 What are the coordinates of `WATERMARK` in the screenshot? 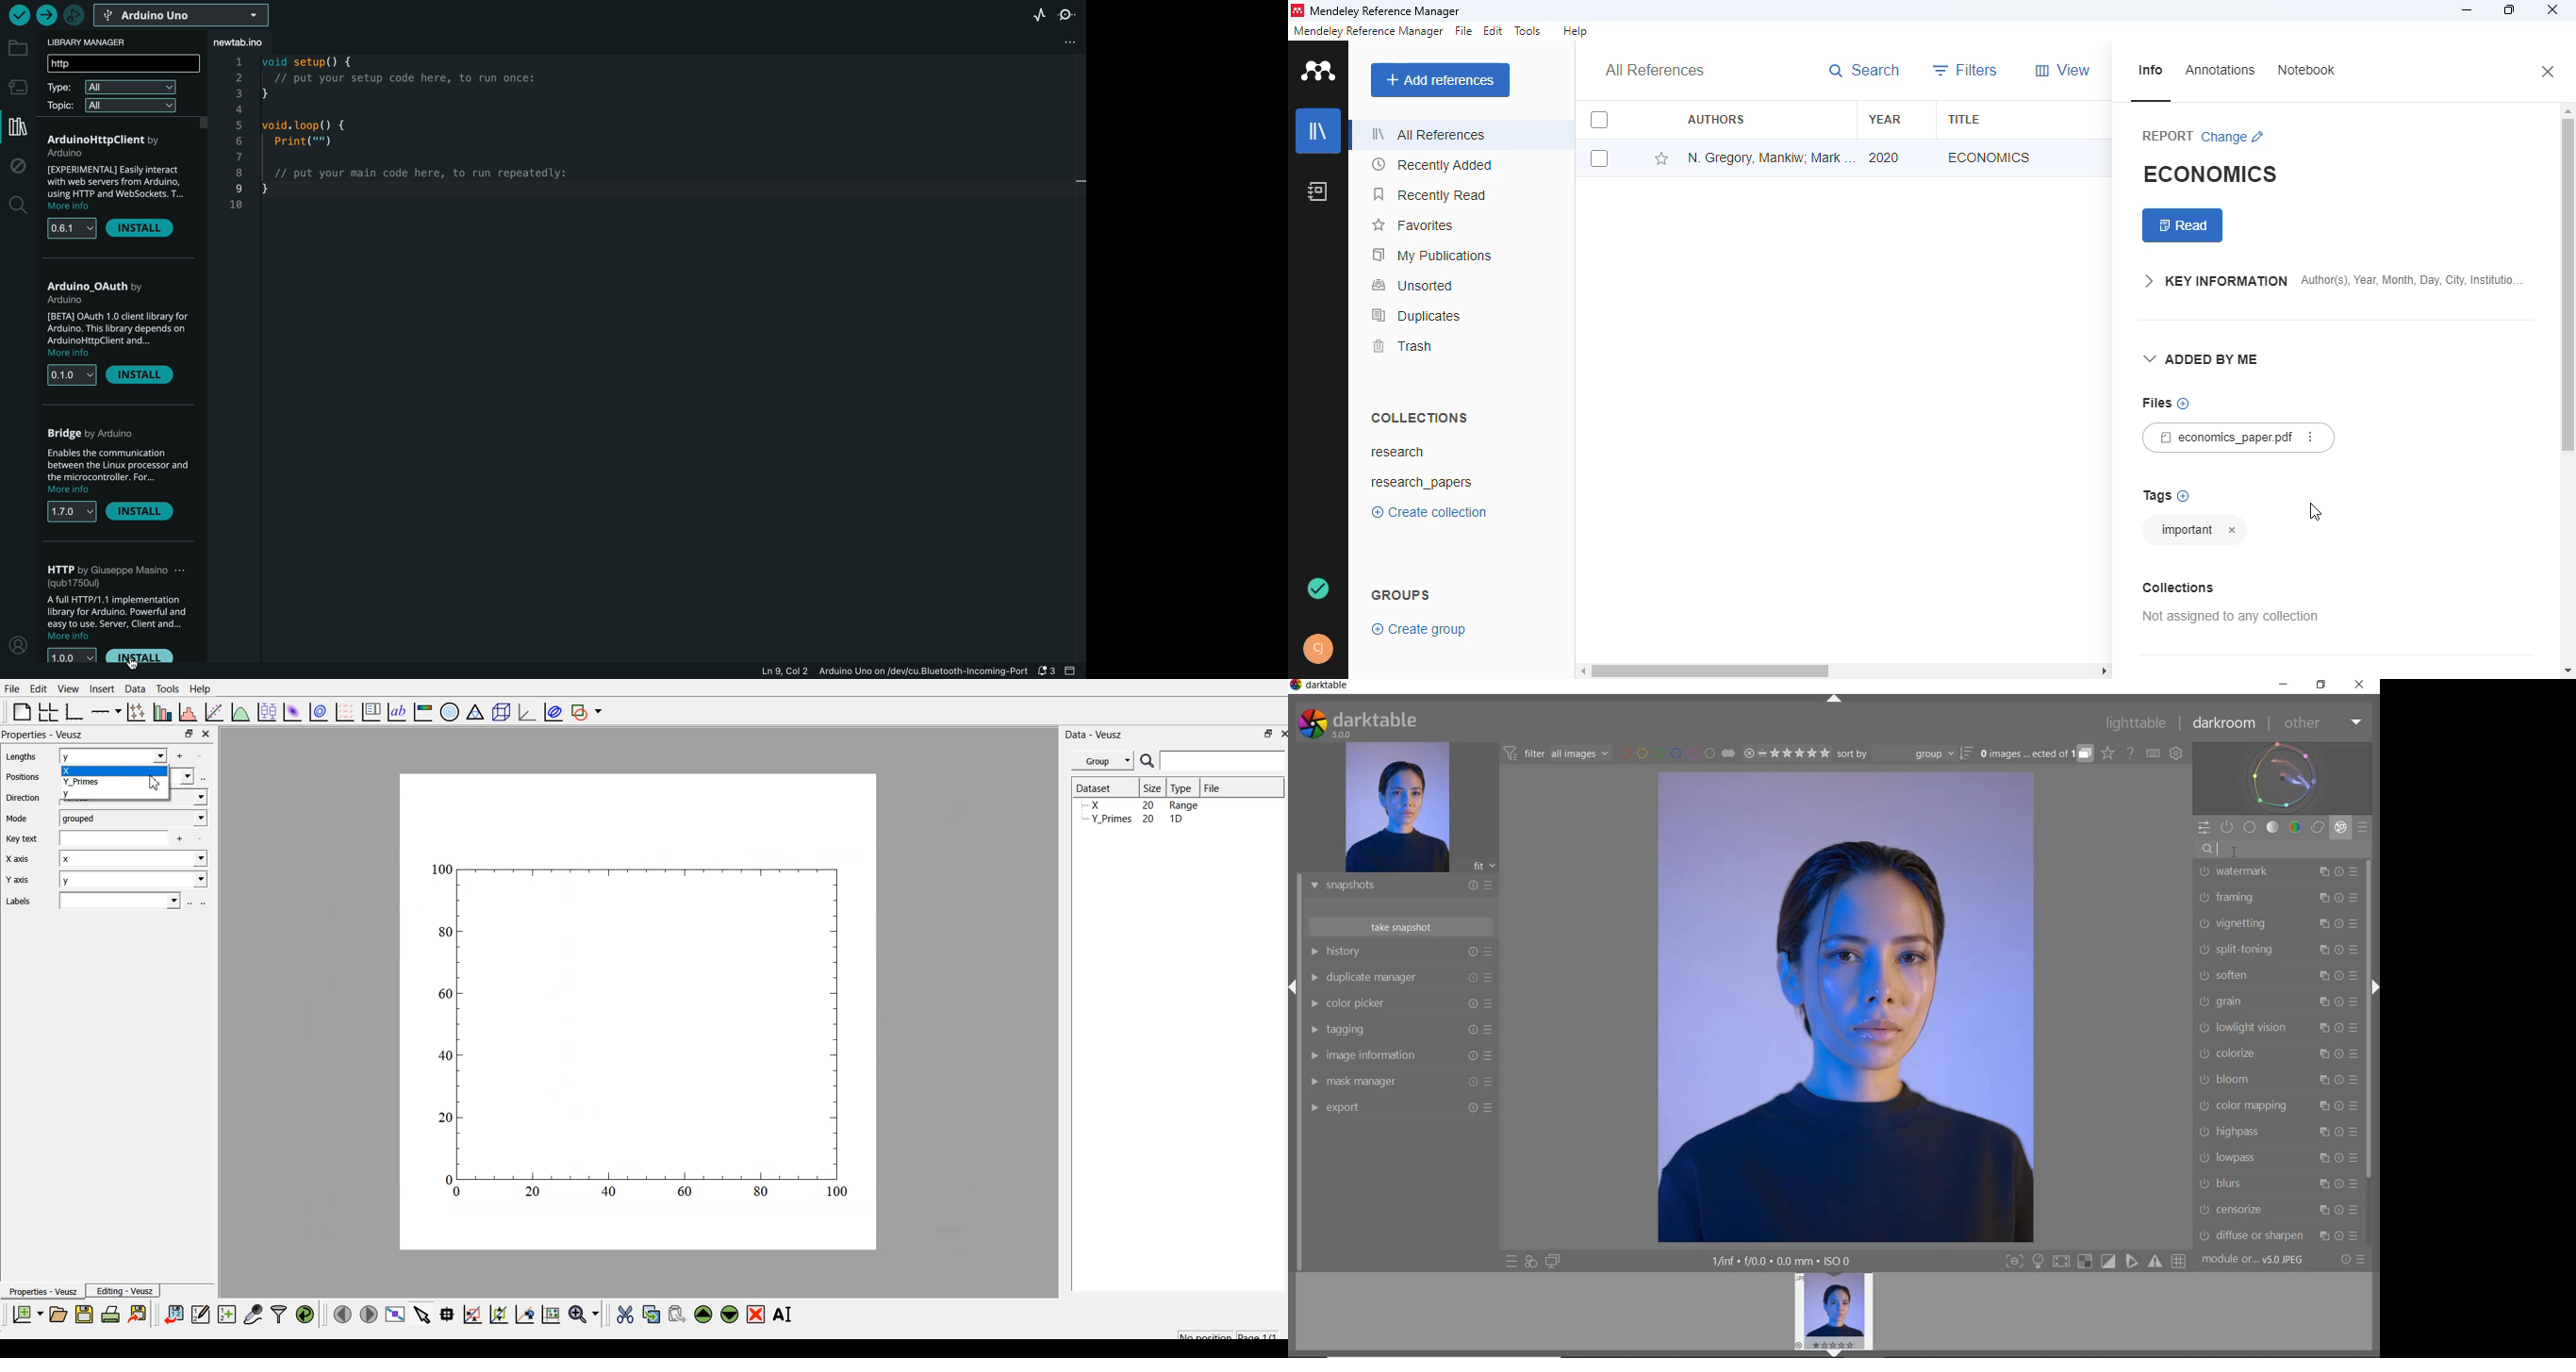 It's located at (2278, 871).